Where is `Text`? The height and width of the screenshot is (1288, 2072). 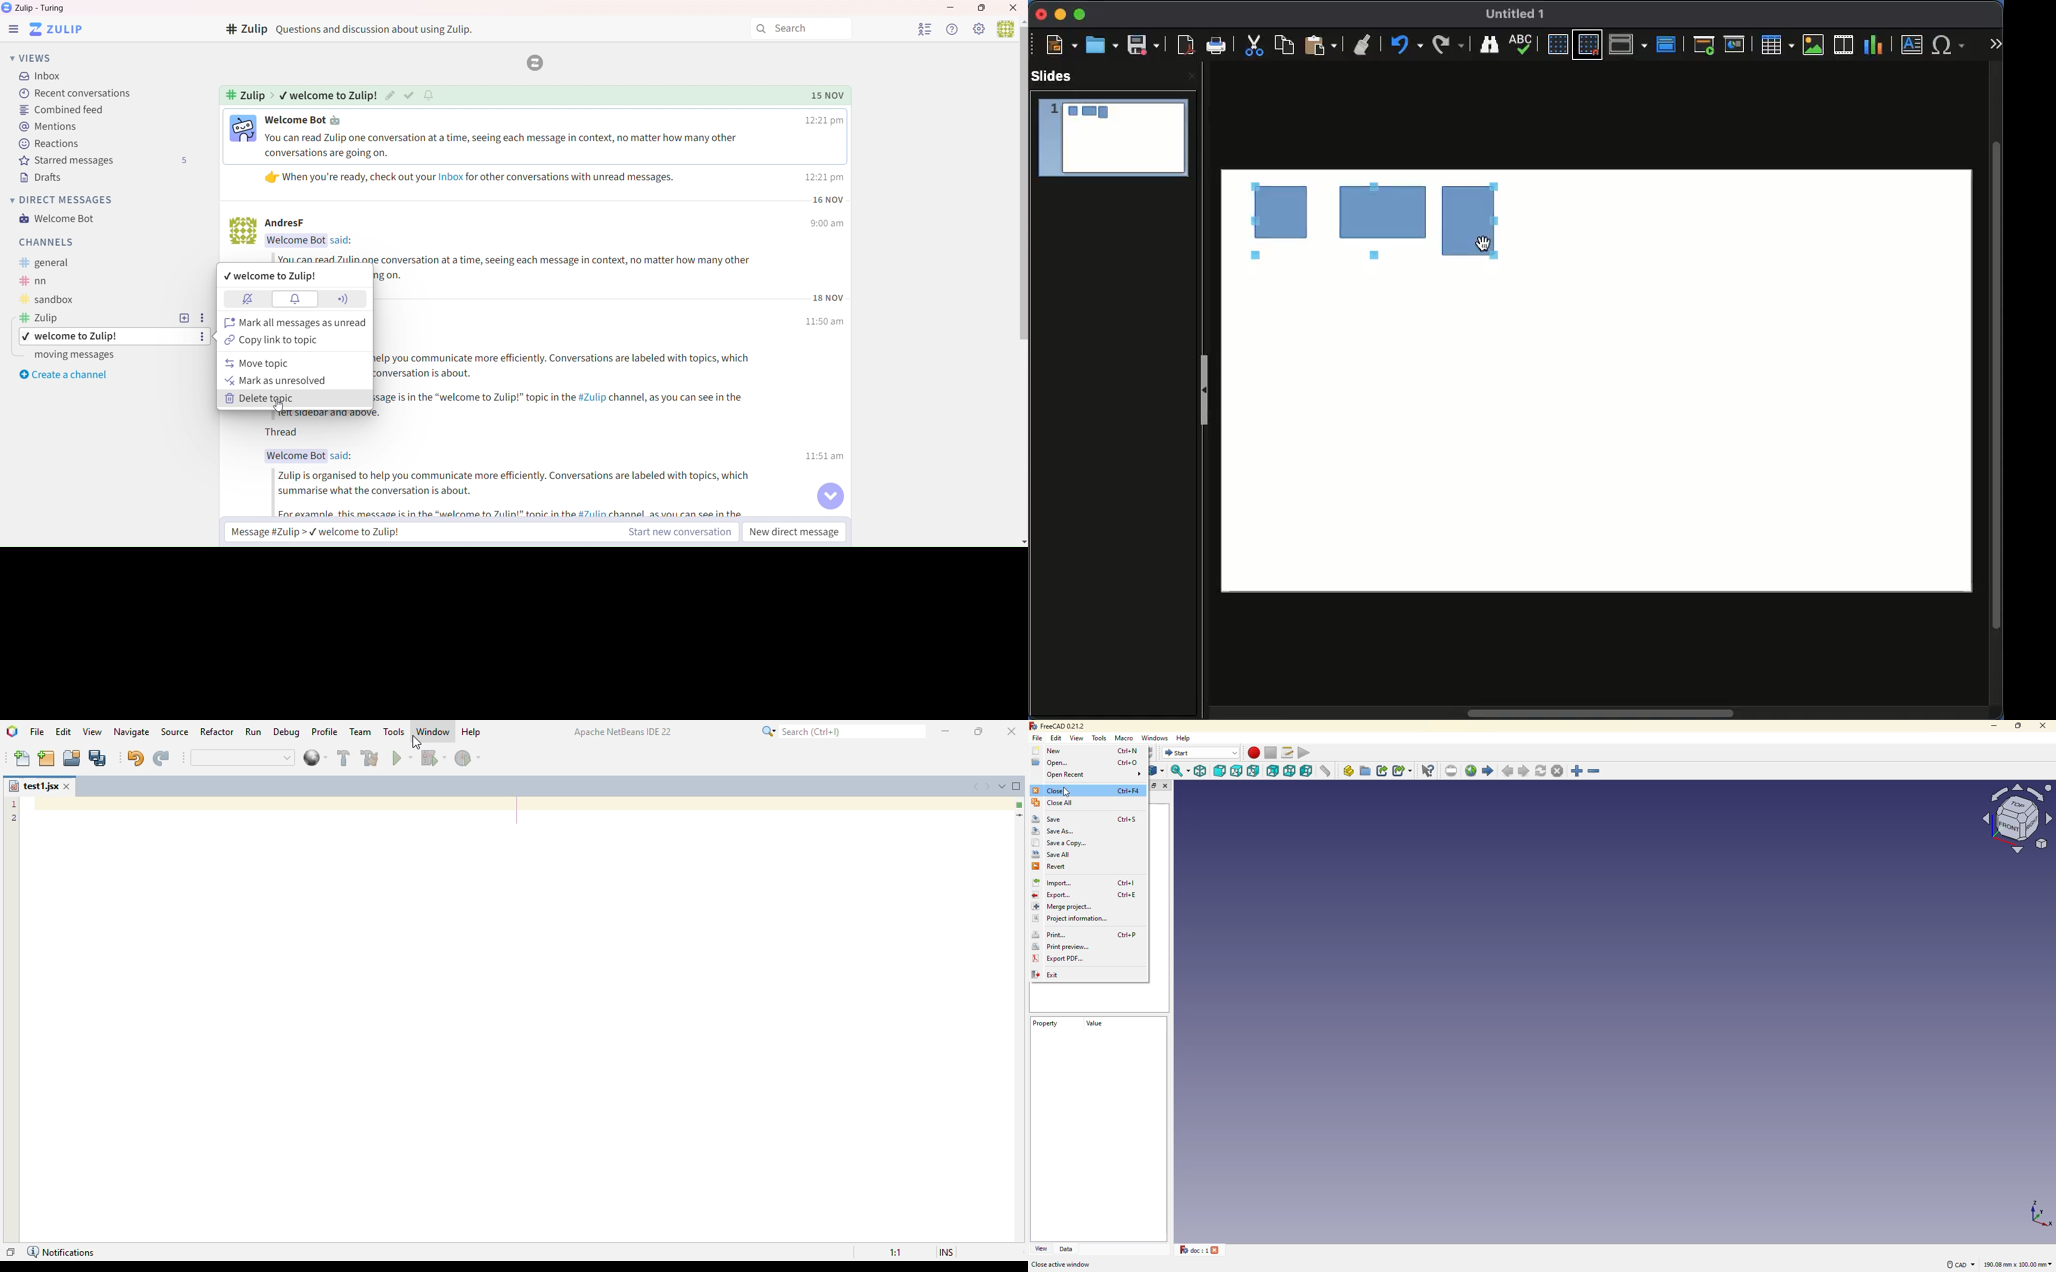 Text is located at coordinates (301, 120).